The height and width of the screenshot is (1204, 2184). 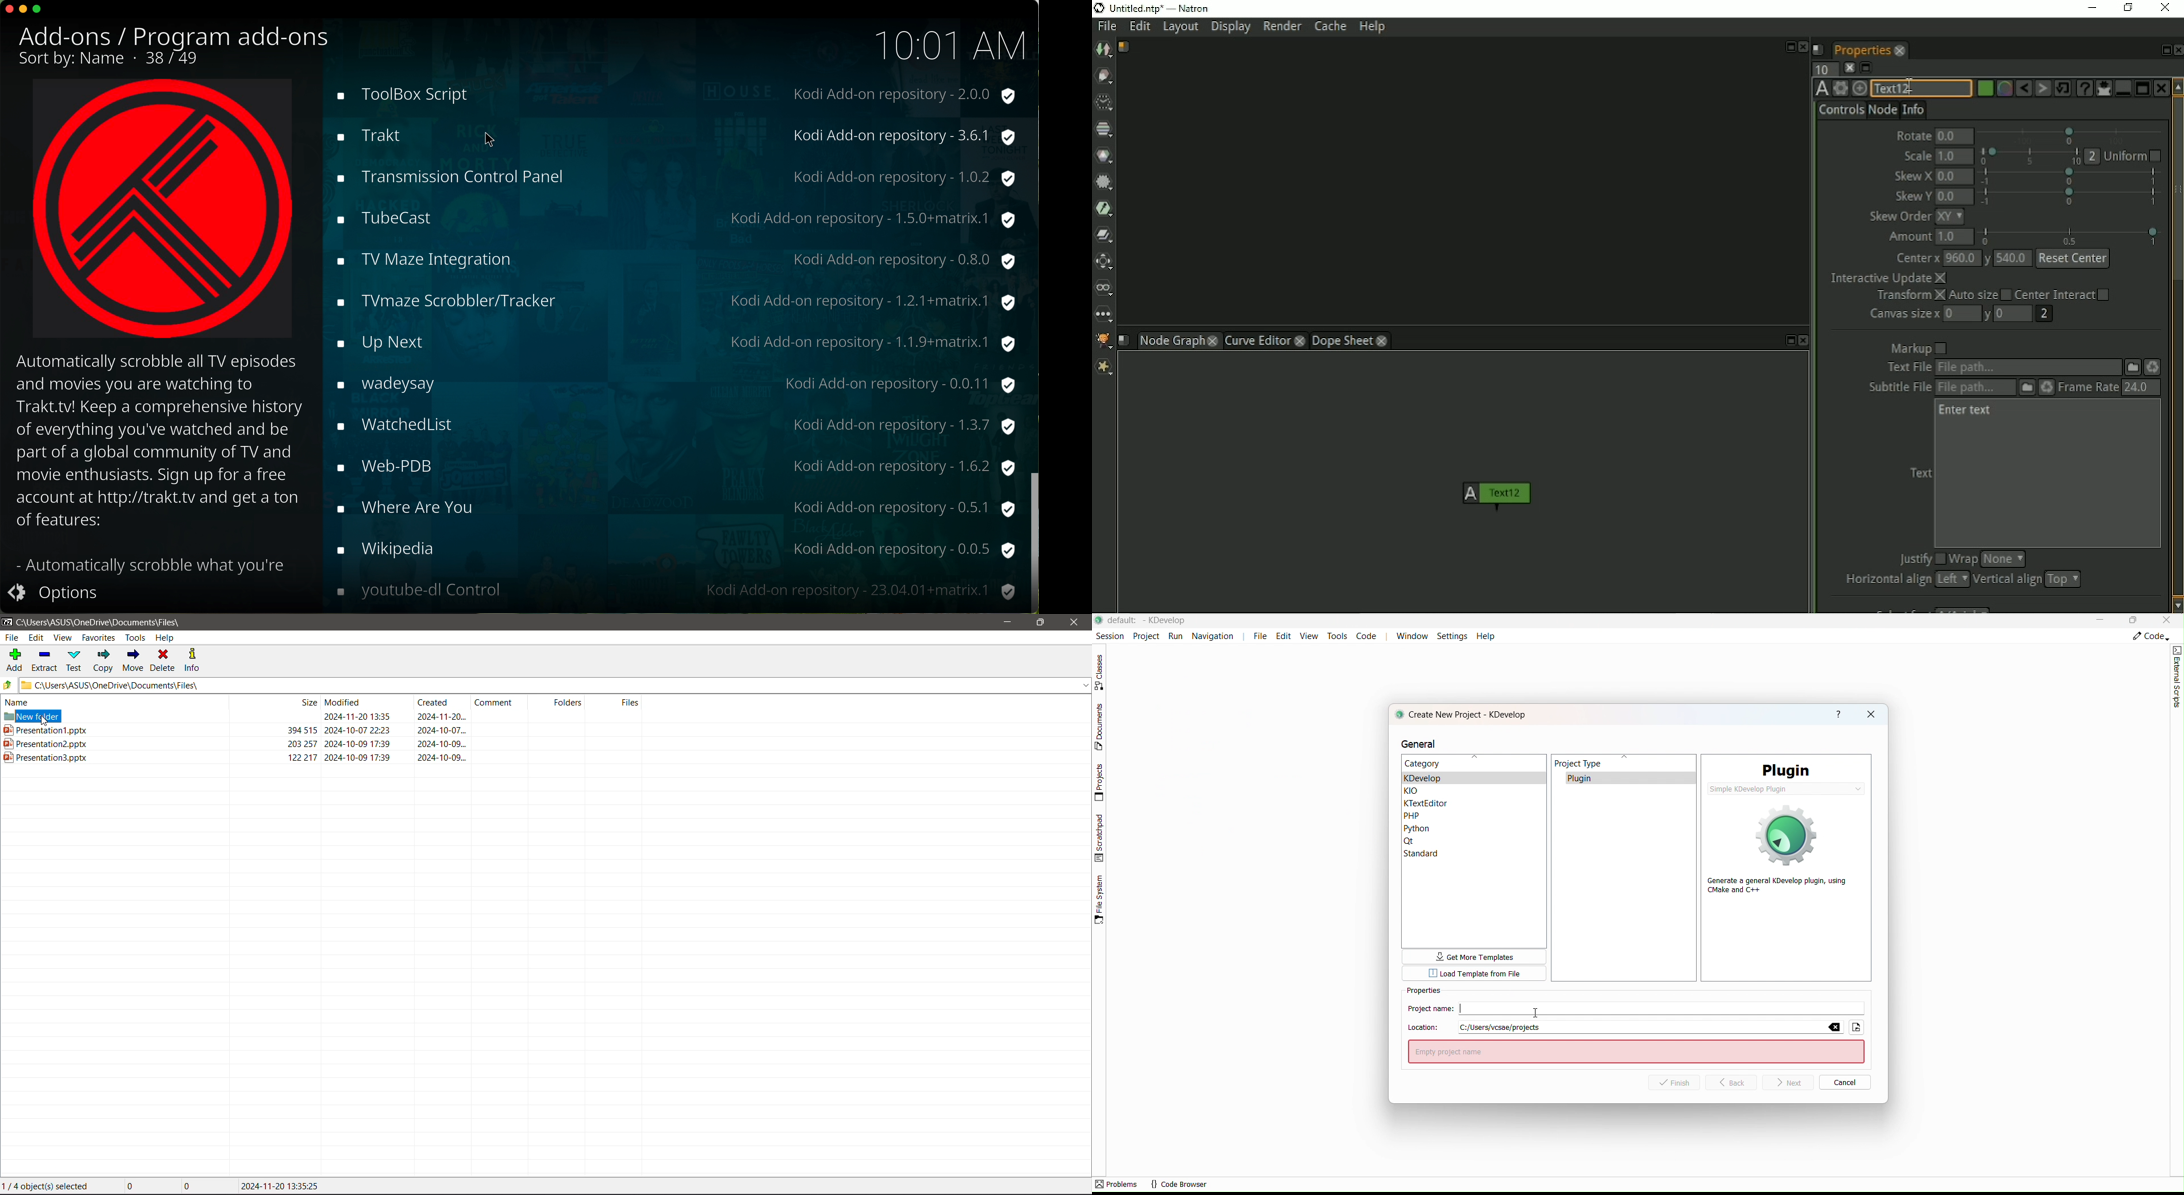 I want to click on where are you, so click(x=678, y=506).